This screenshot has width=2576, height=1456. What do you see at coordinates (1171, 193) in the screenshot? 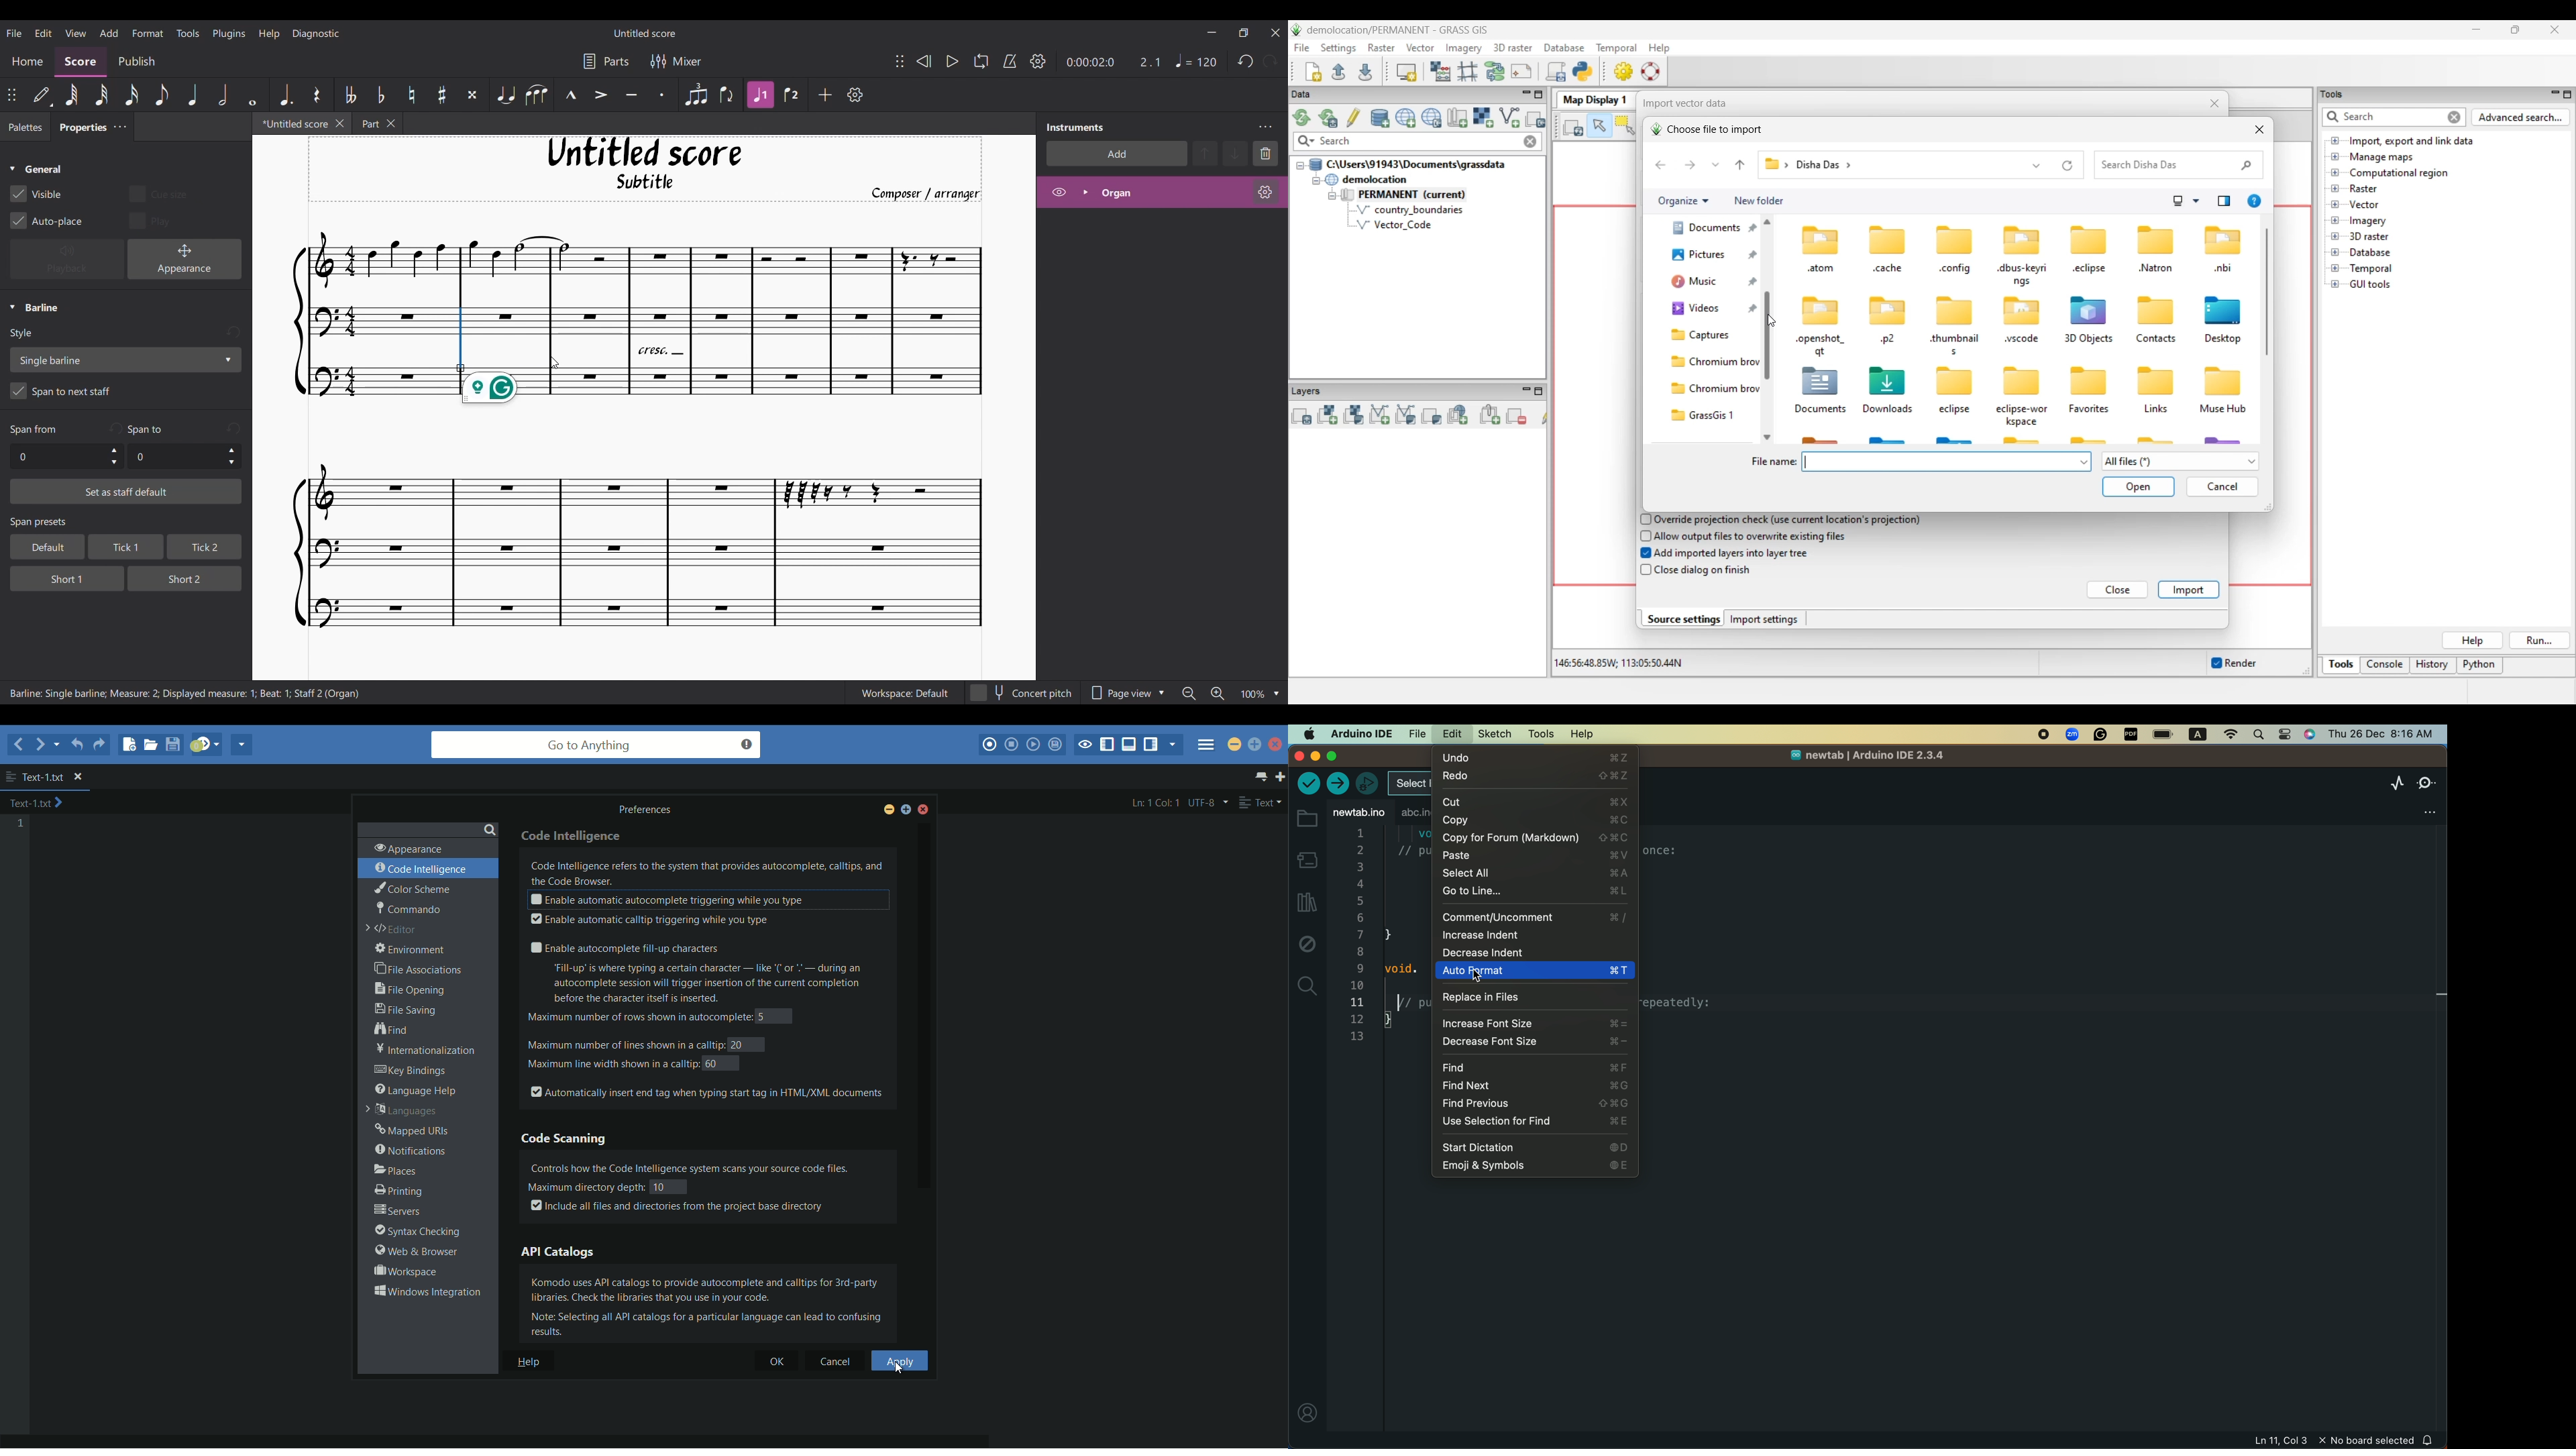
I see `Organ` at bounding box center [1171, 193].